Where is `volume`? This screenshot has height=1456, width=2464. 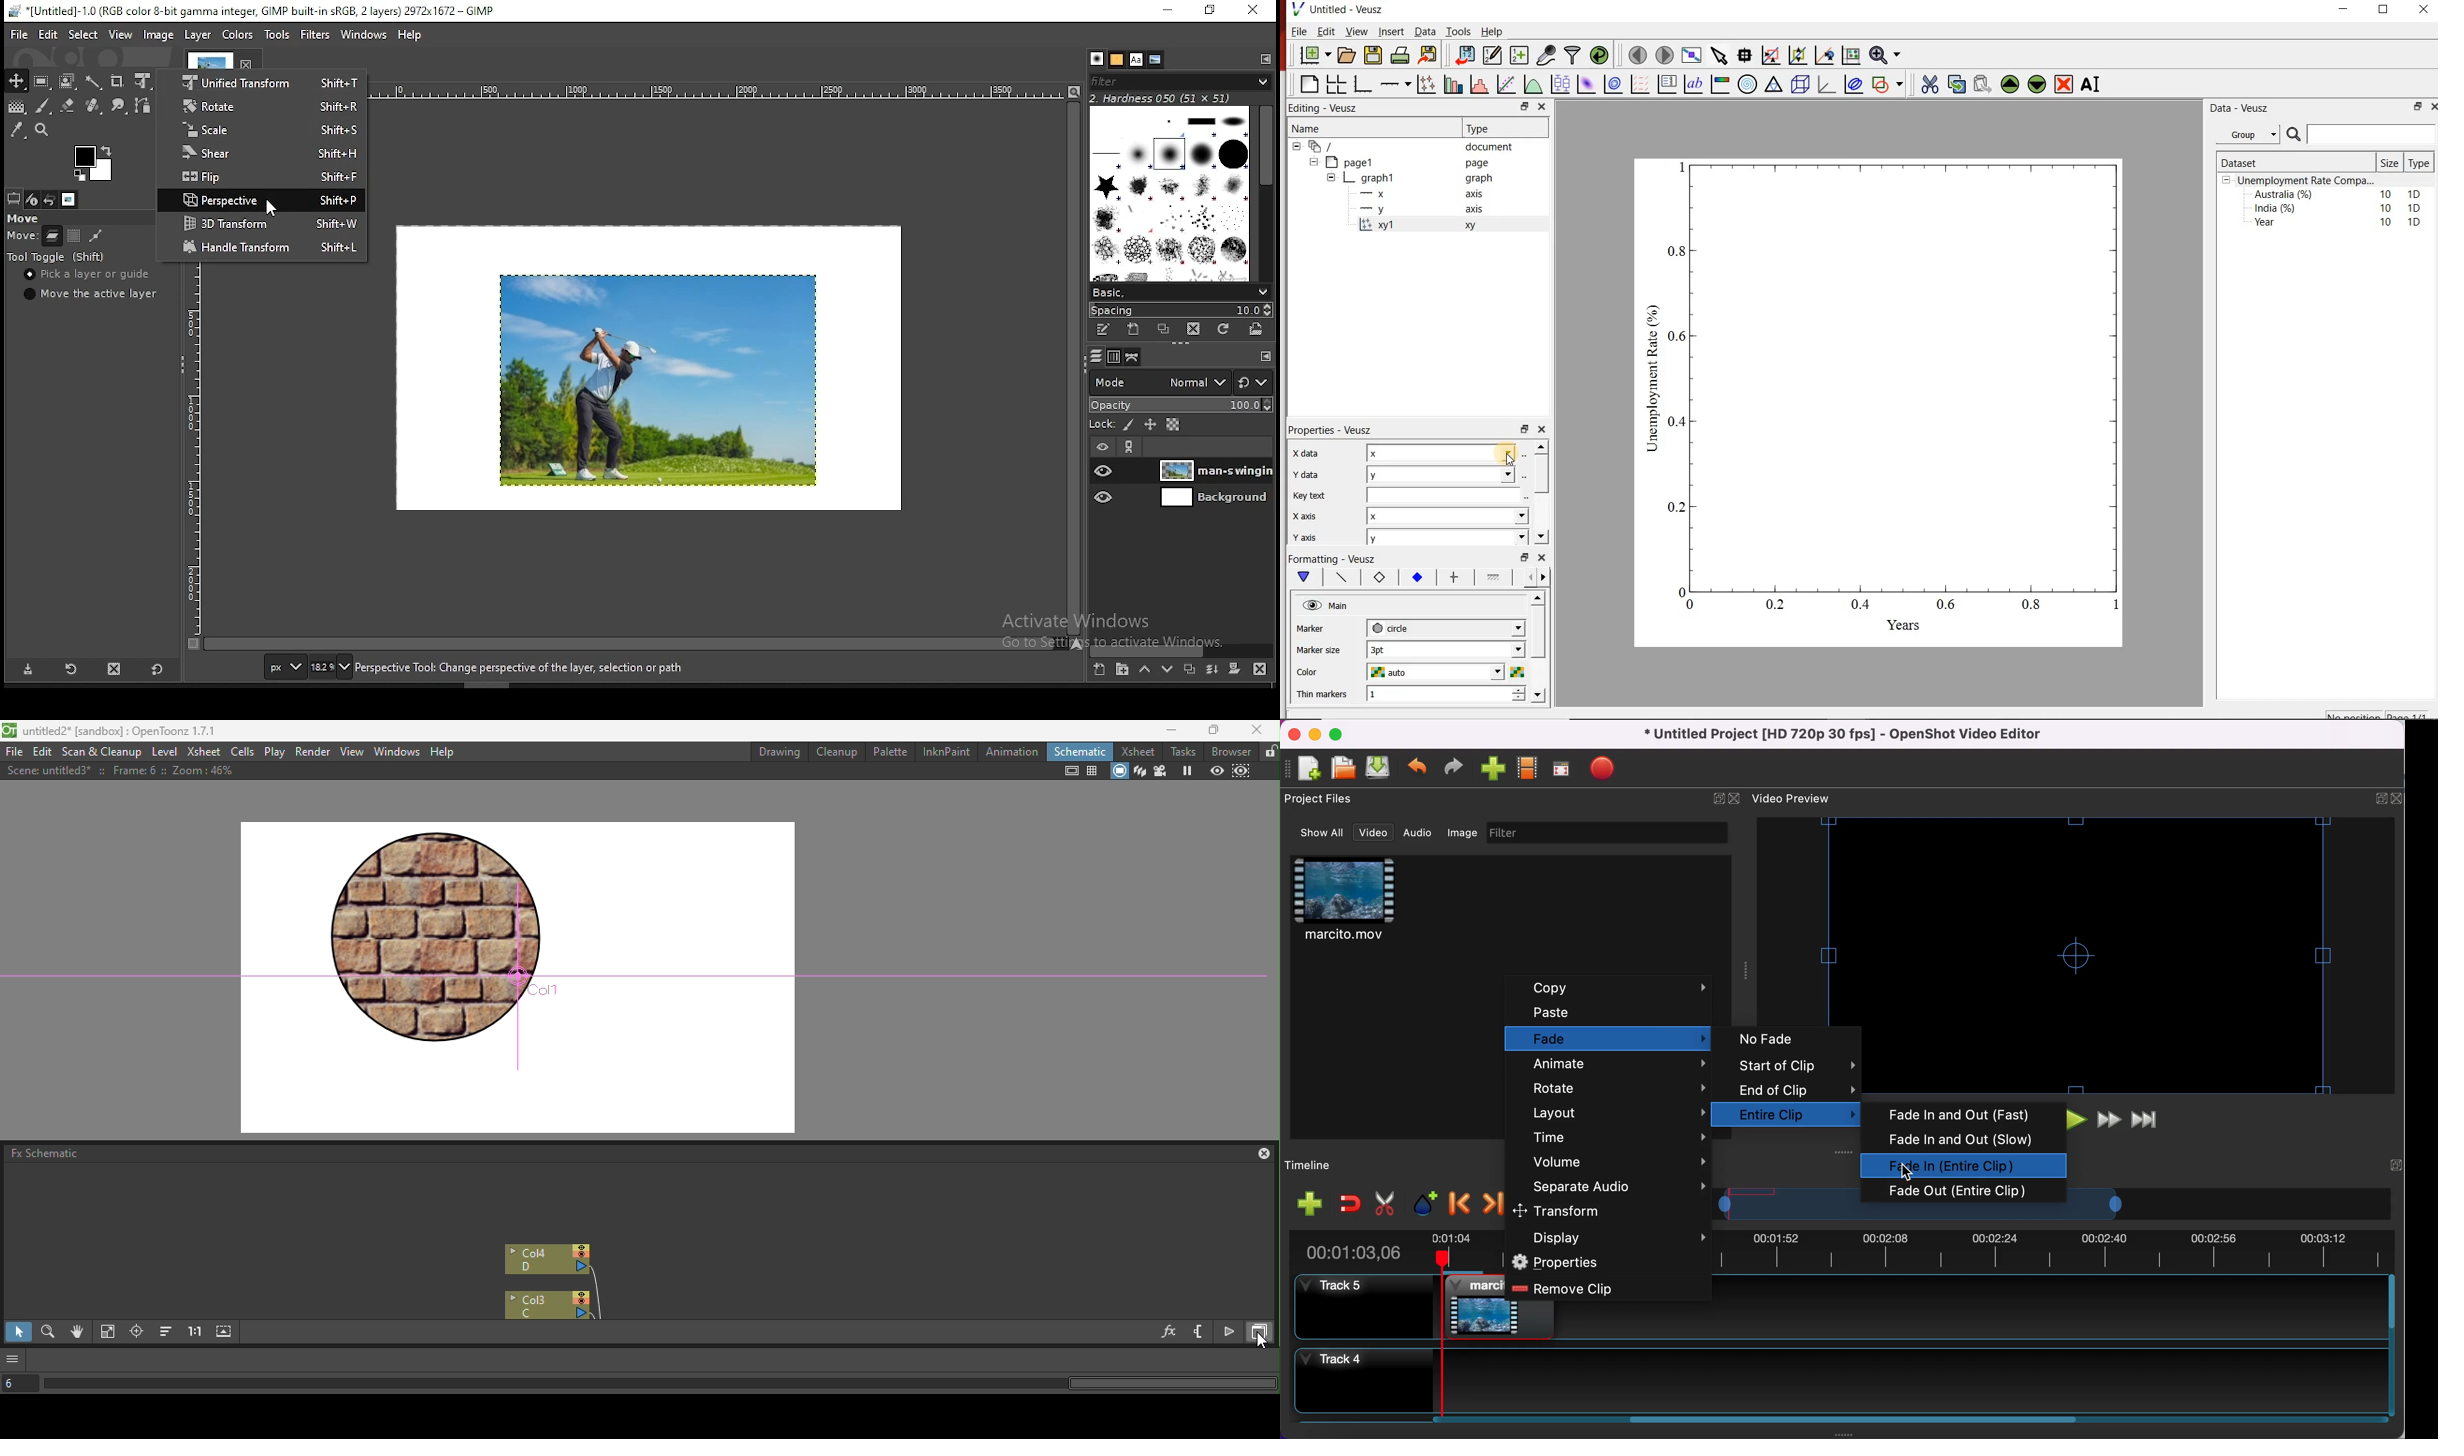
volume is located at coordinates (1614, 1163).